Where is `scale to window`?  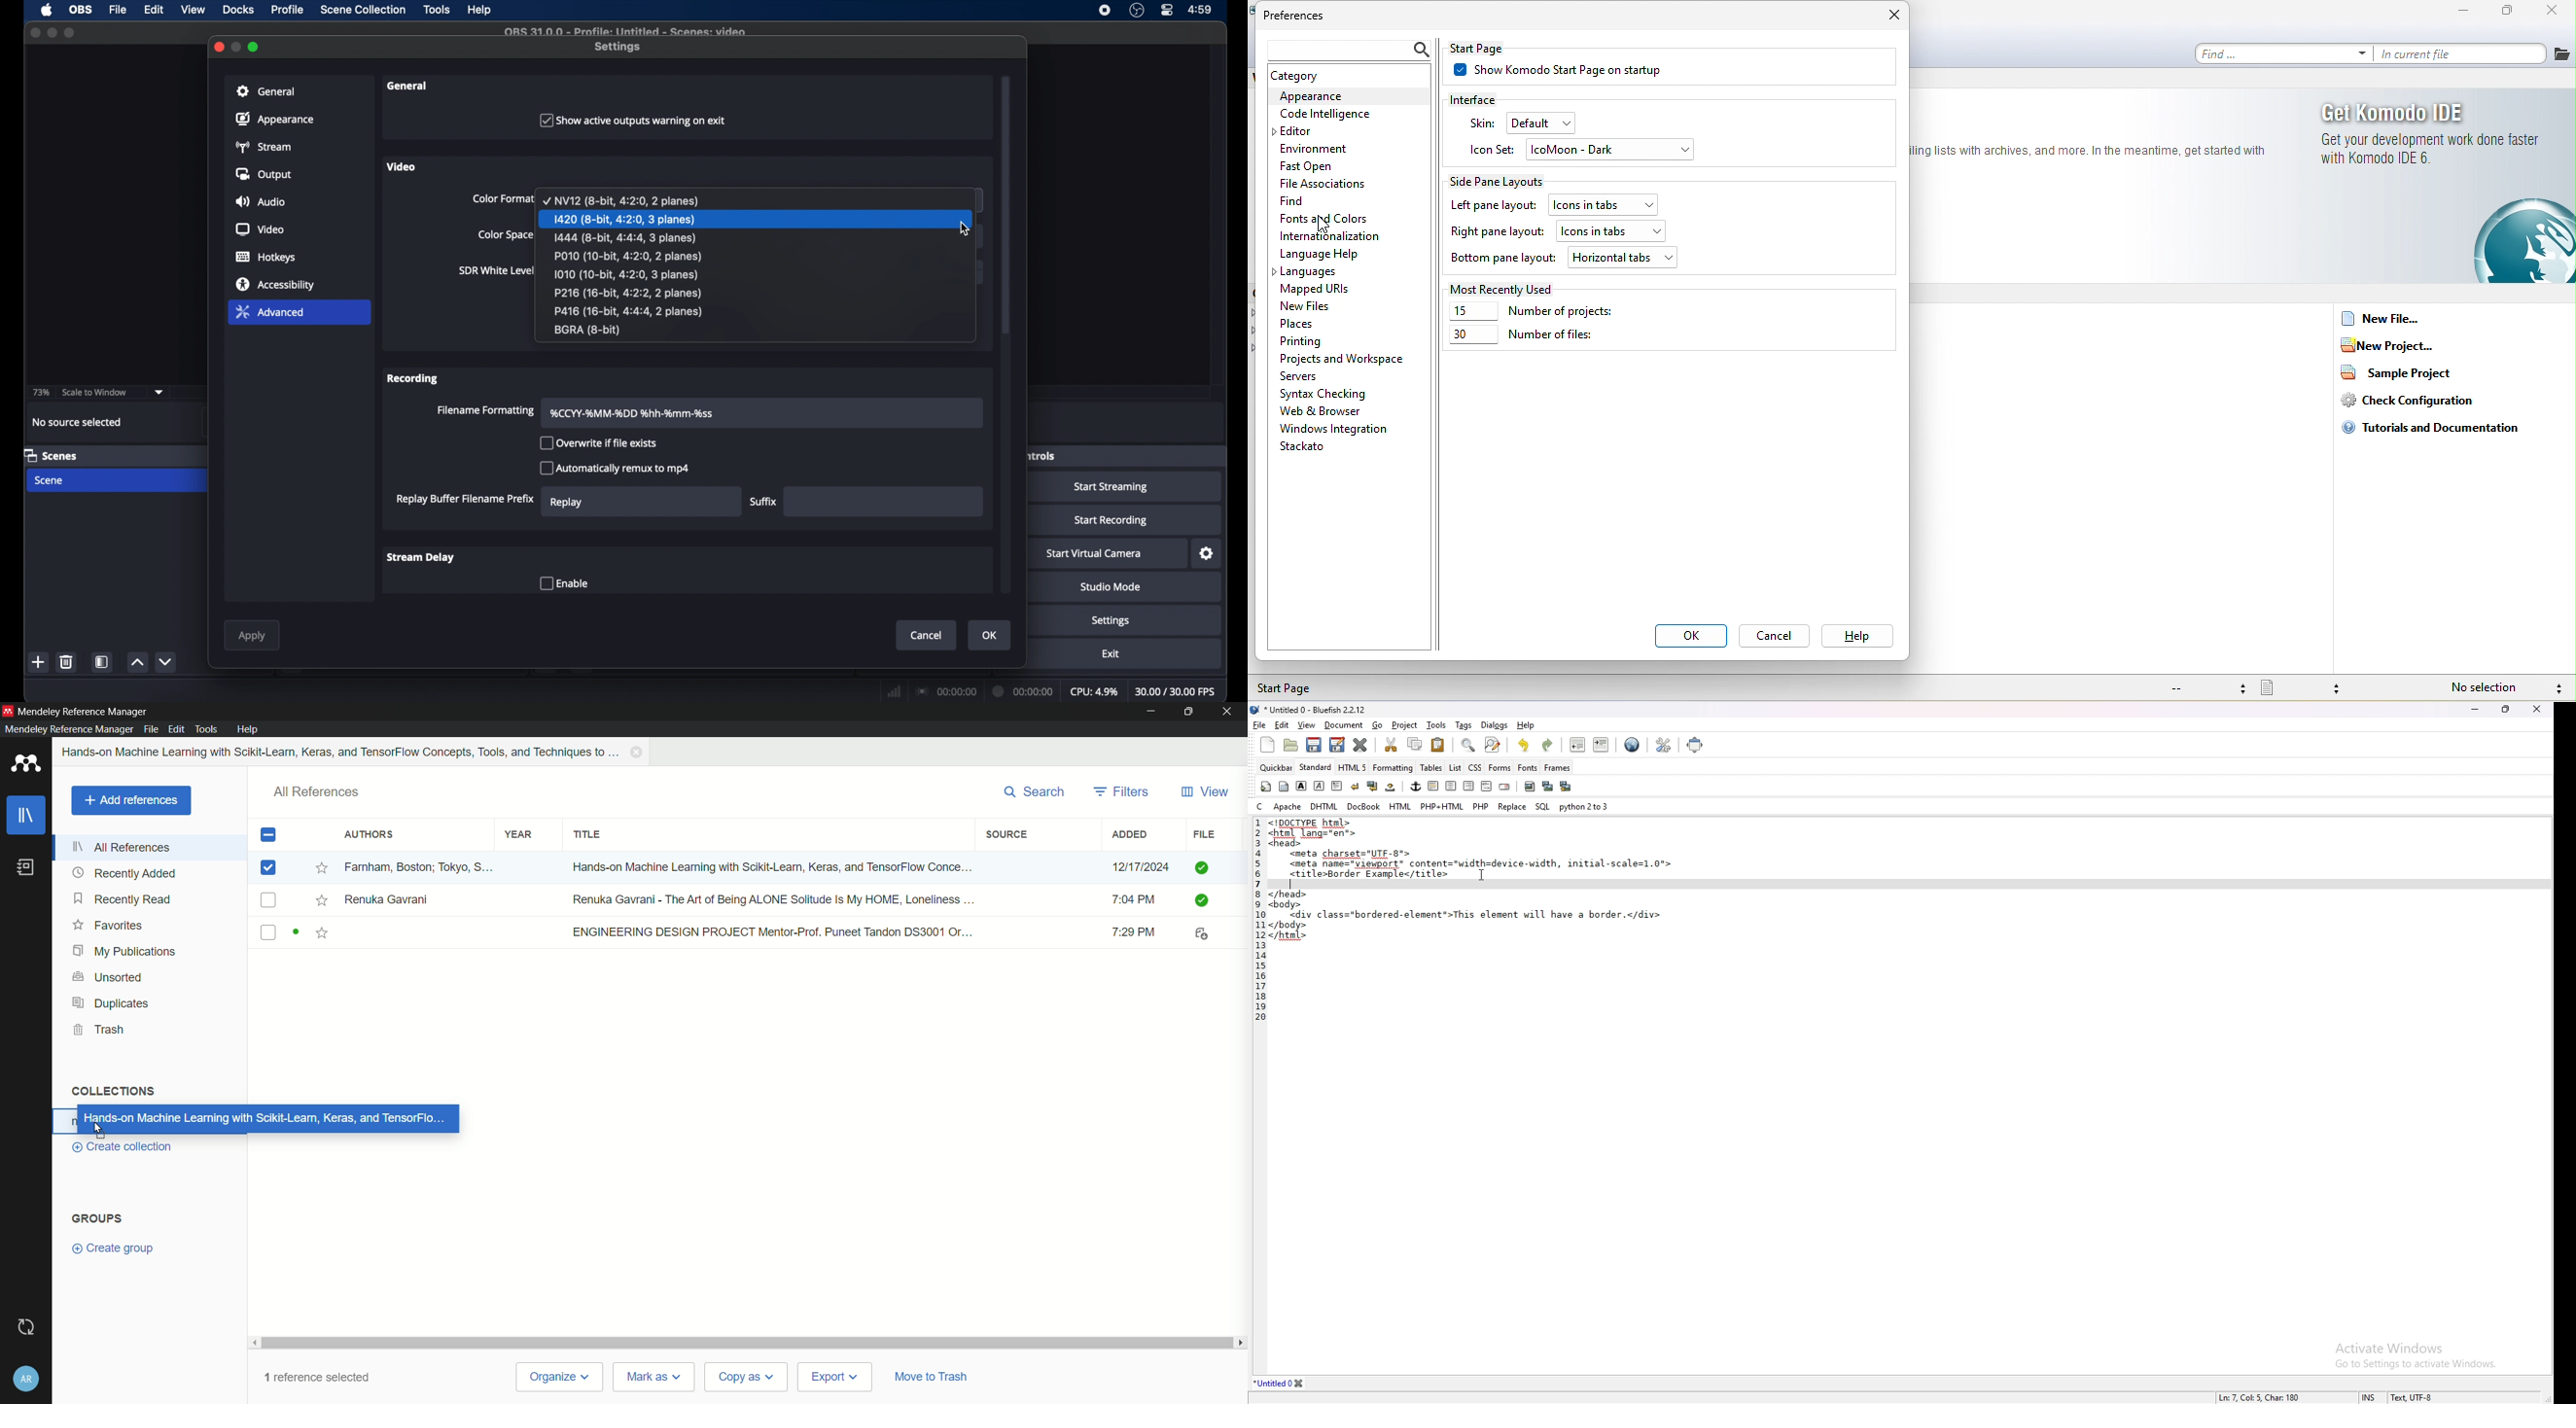
scale to window is located at coordinates (95, 392).